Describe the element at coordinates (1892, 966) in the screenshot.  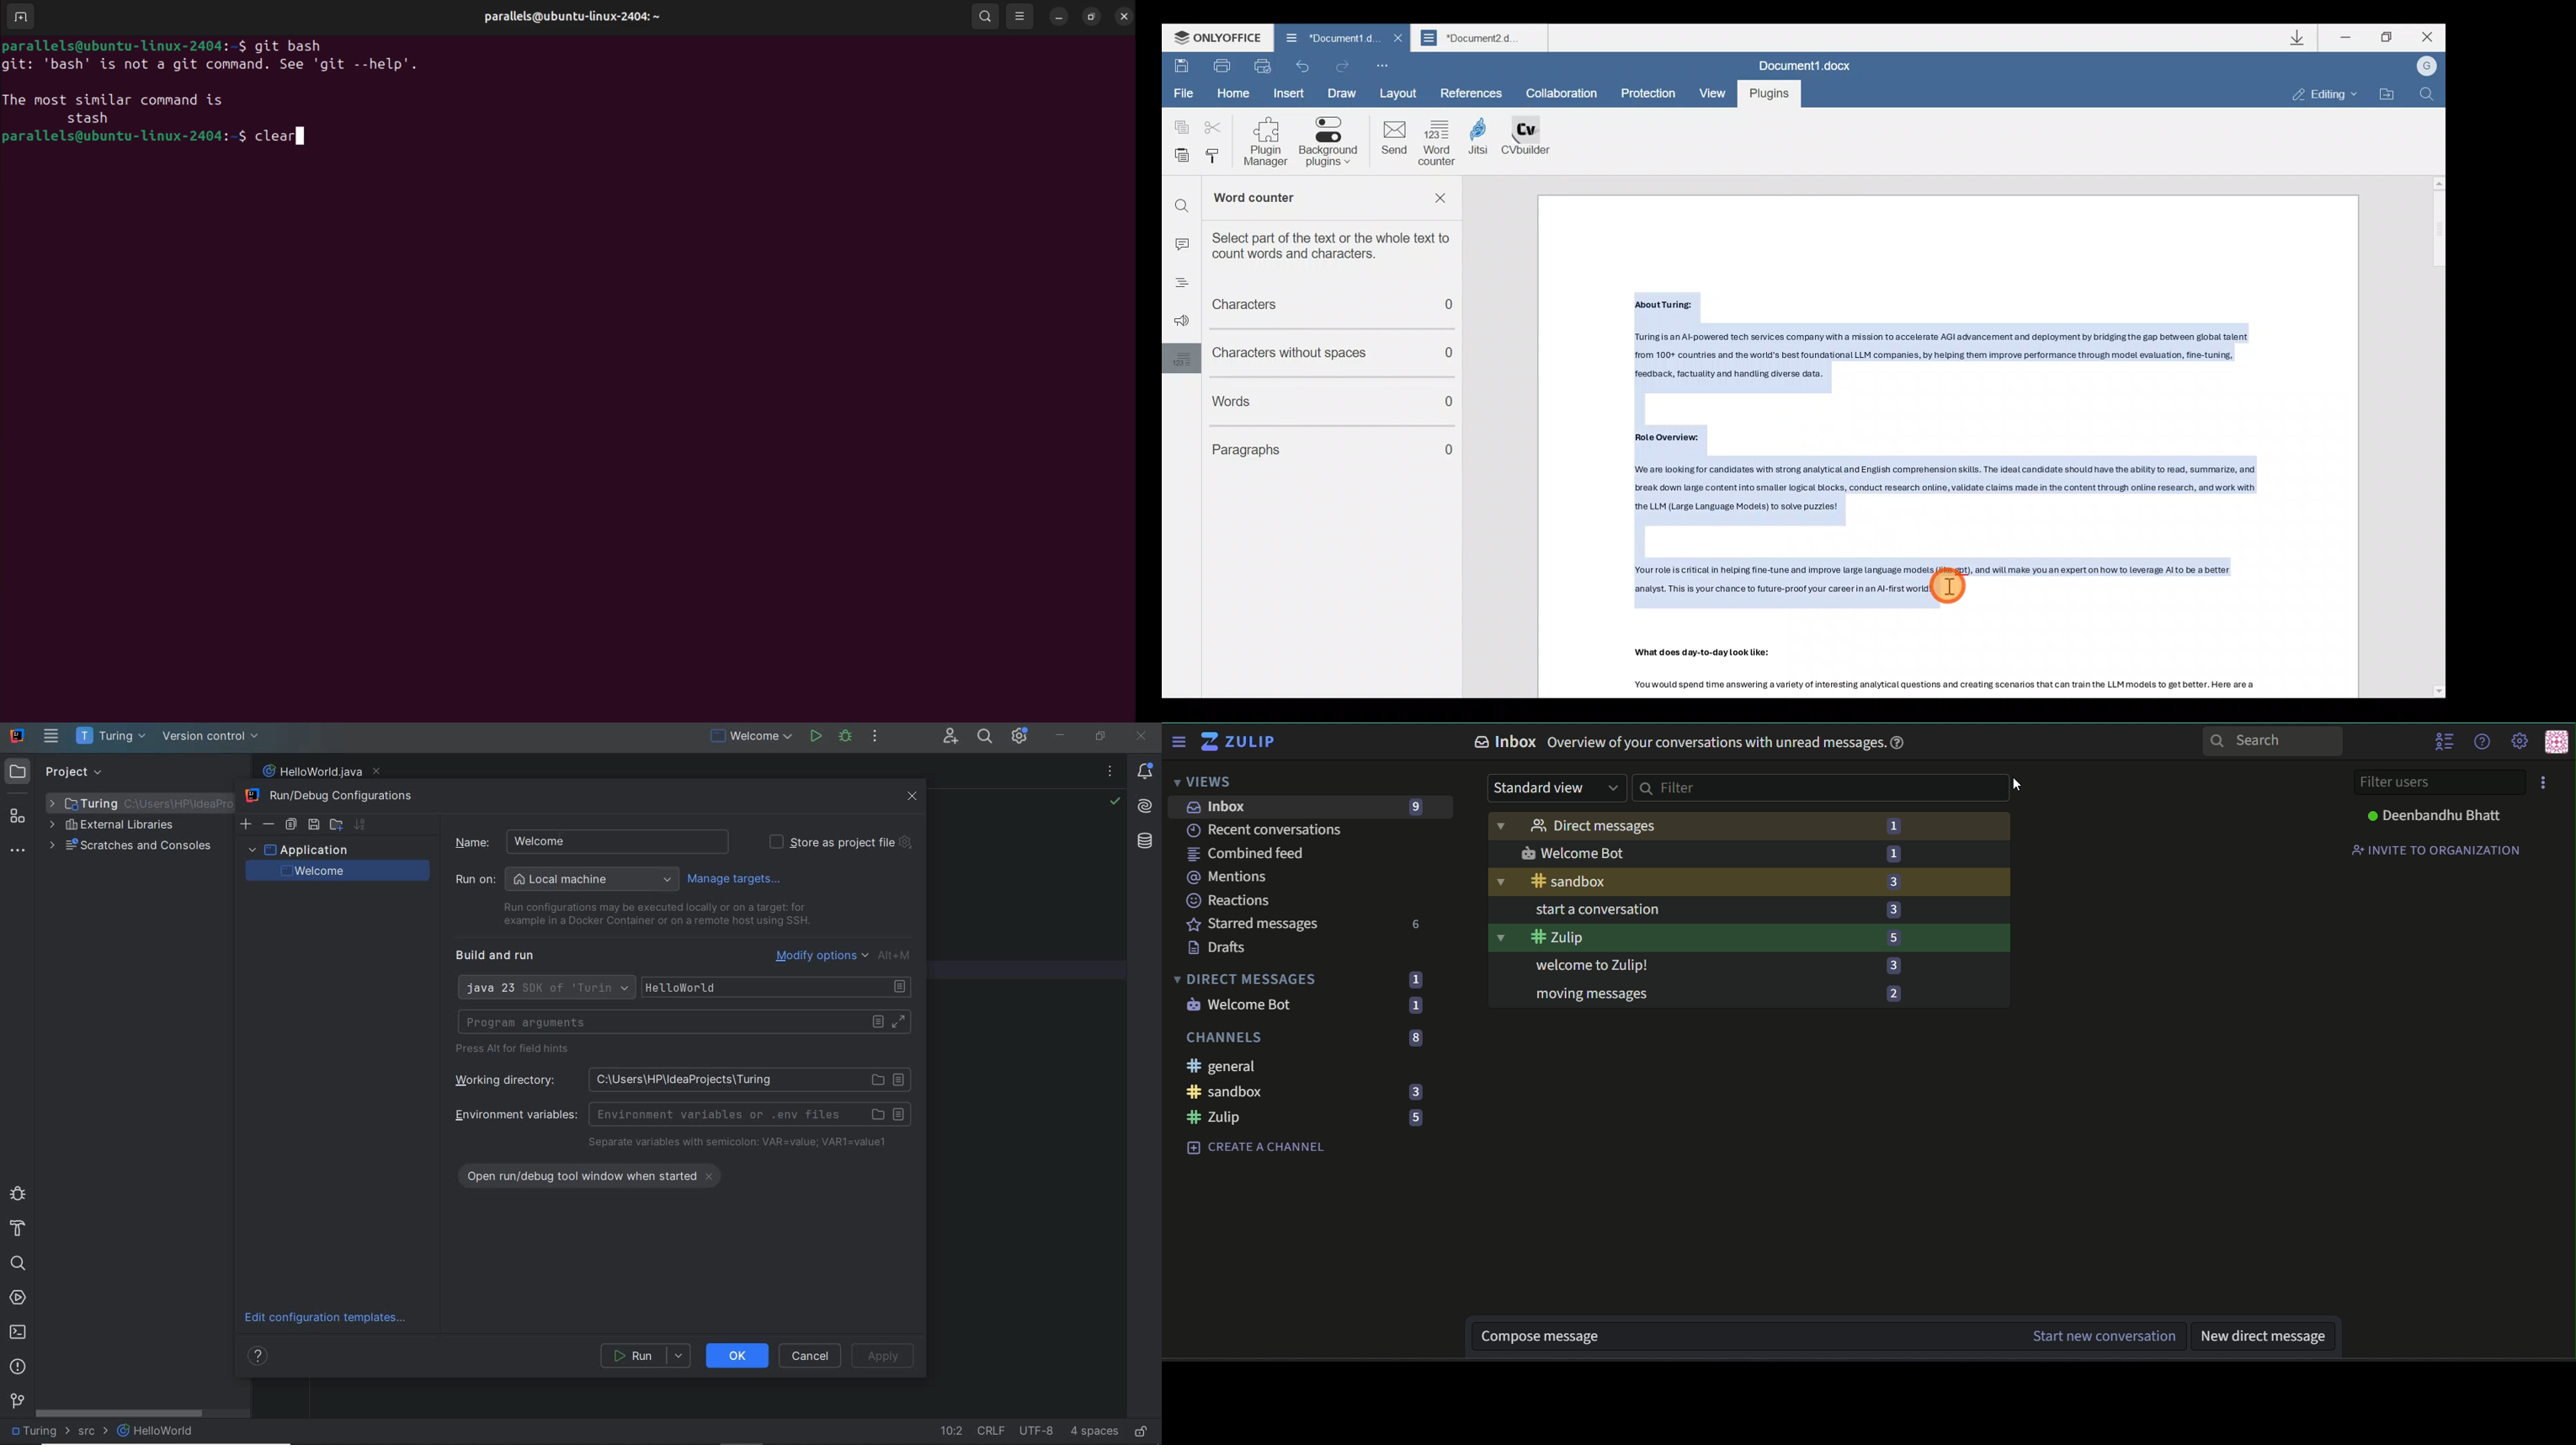
I see `number` at that location.